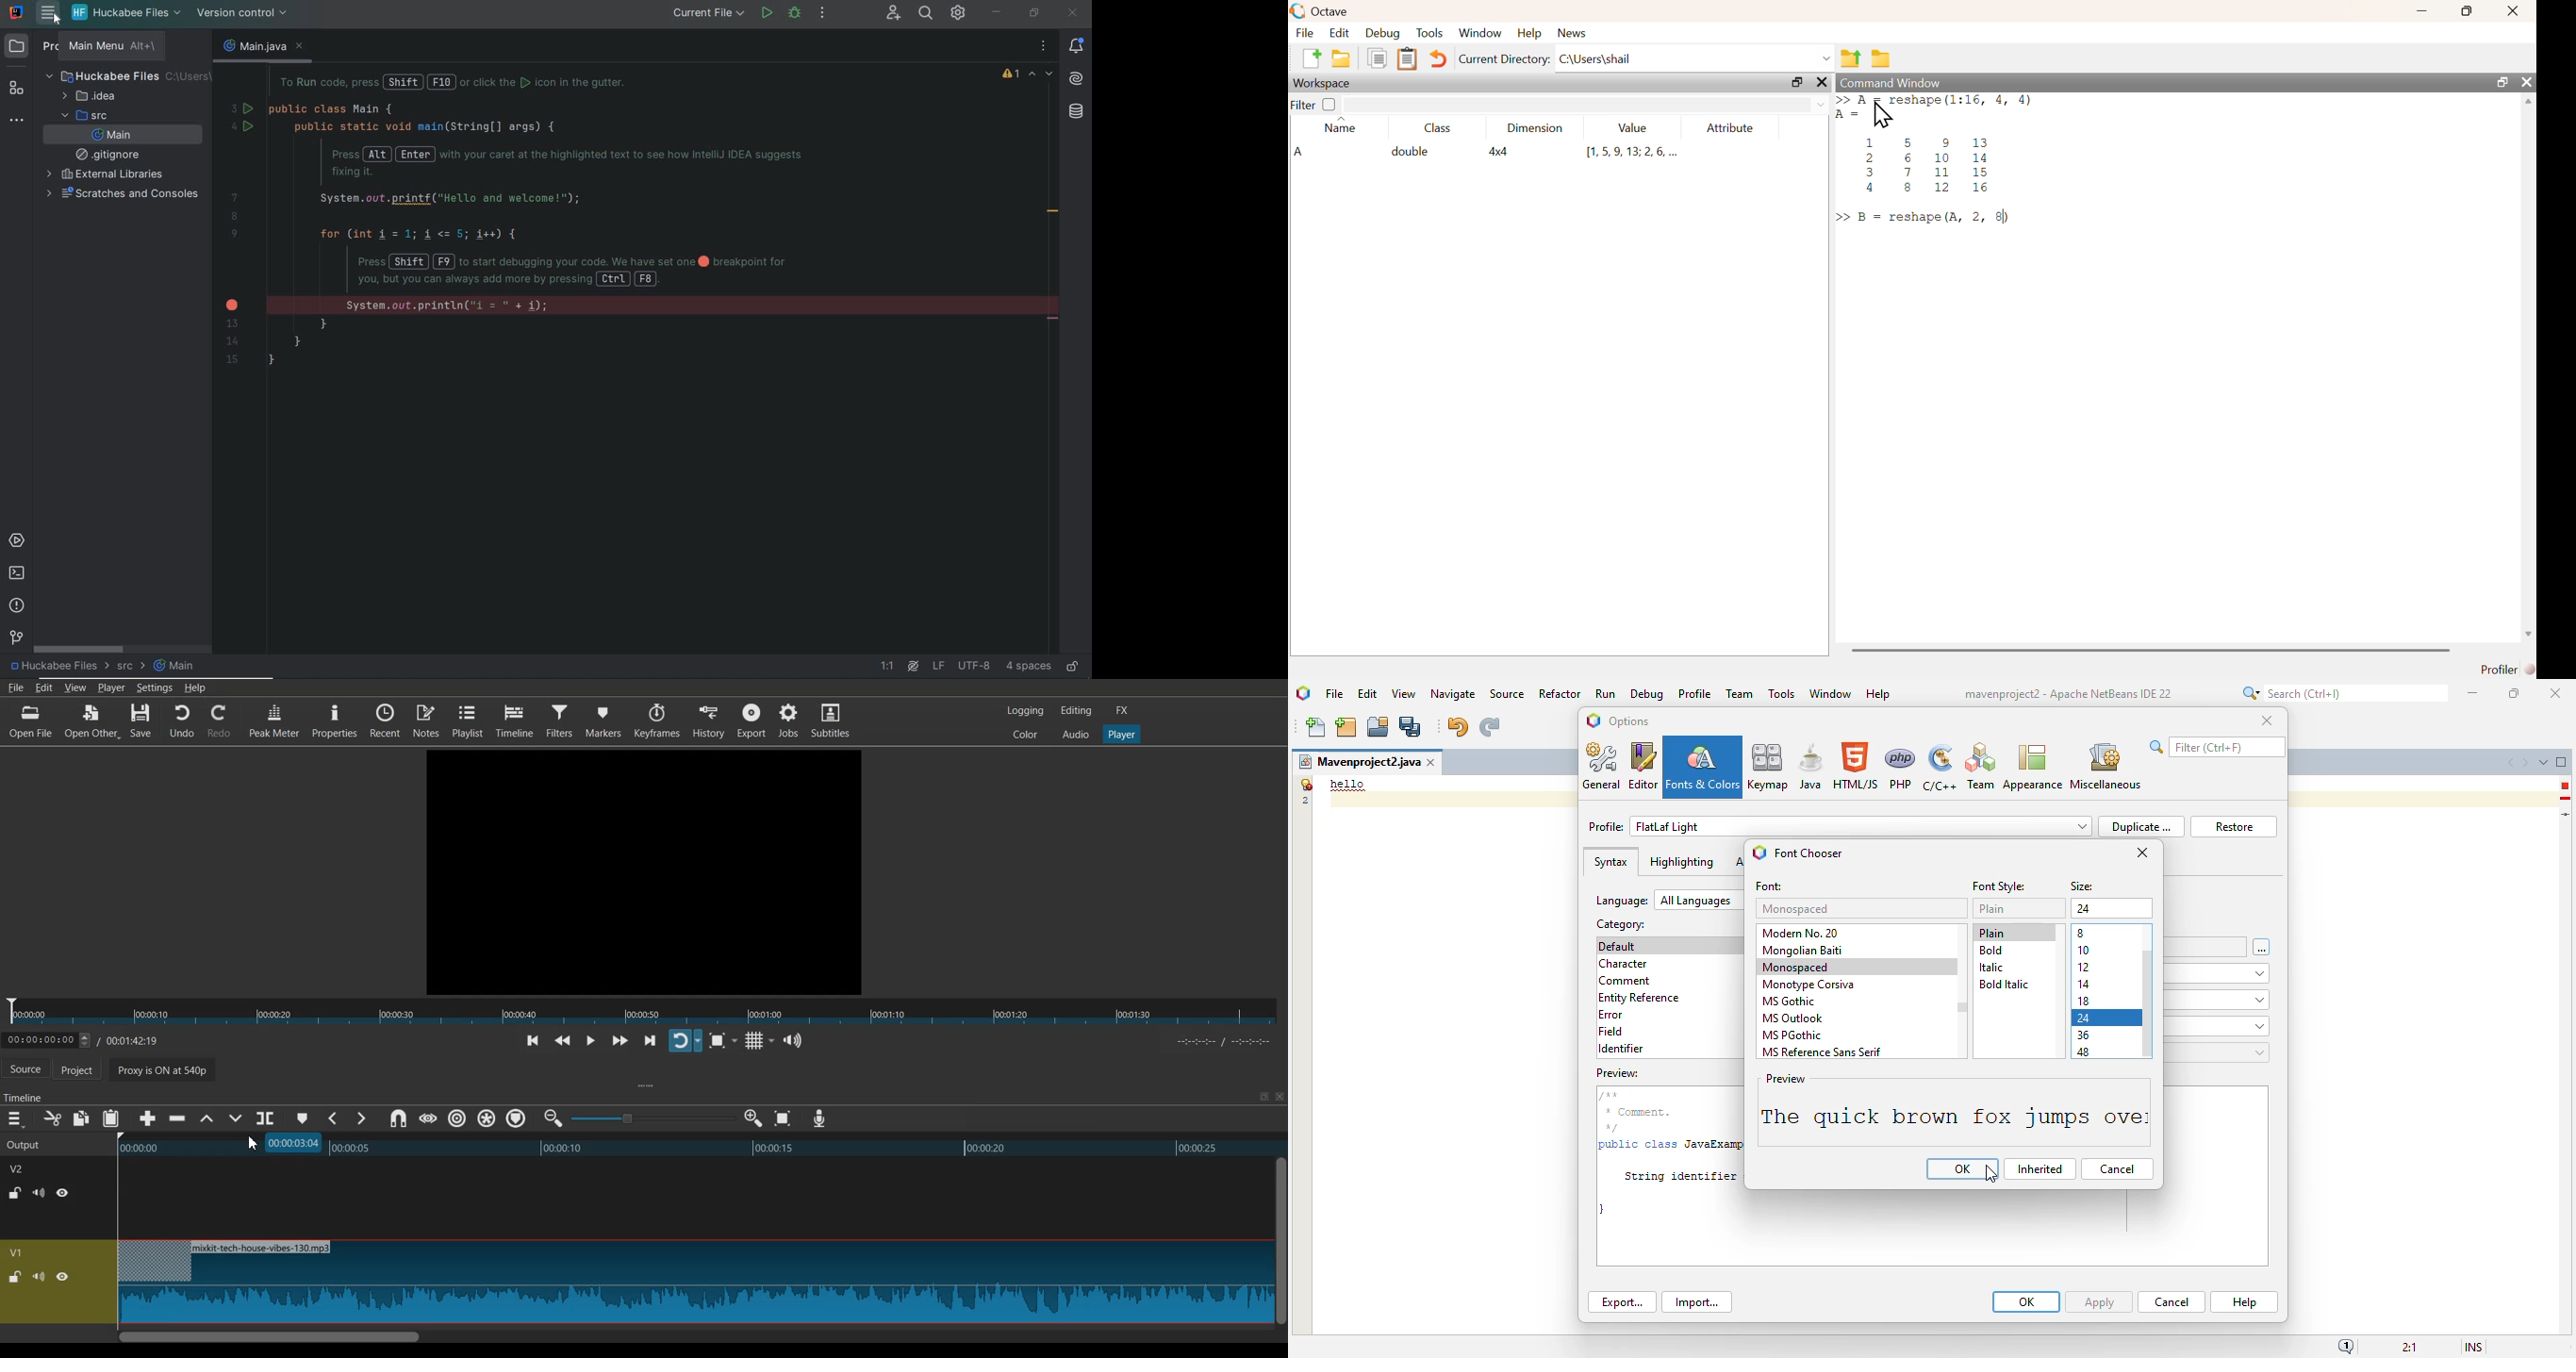 The height and width of the screenshot is (1372, 2576). Describe the element at coordinates (517, 1119) in the screenshot. I see `Ripple Tracks` at that location.